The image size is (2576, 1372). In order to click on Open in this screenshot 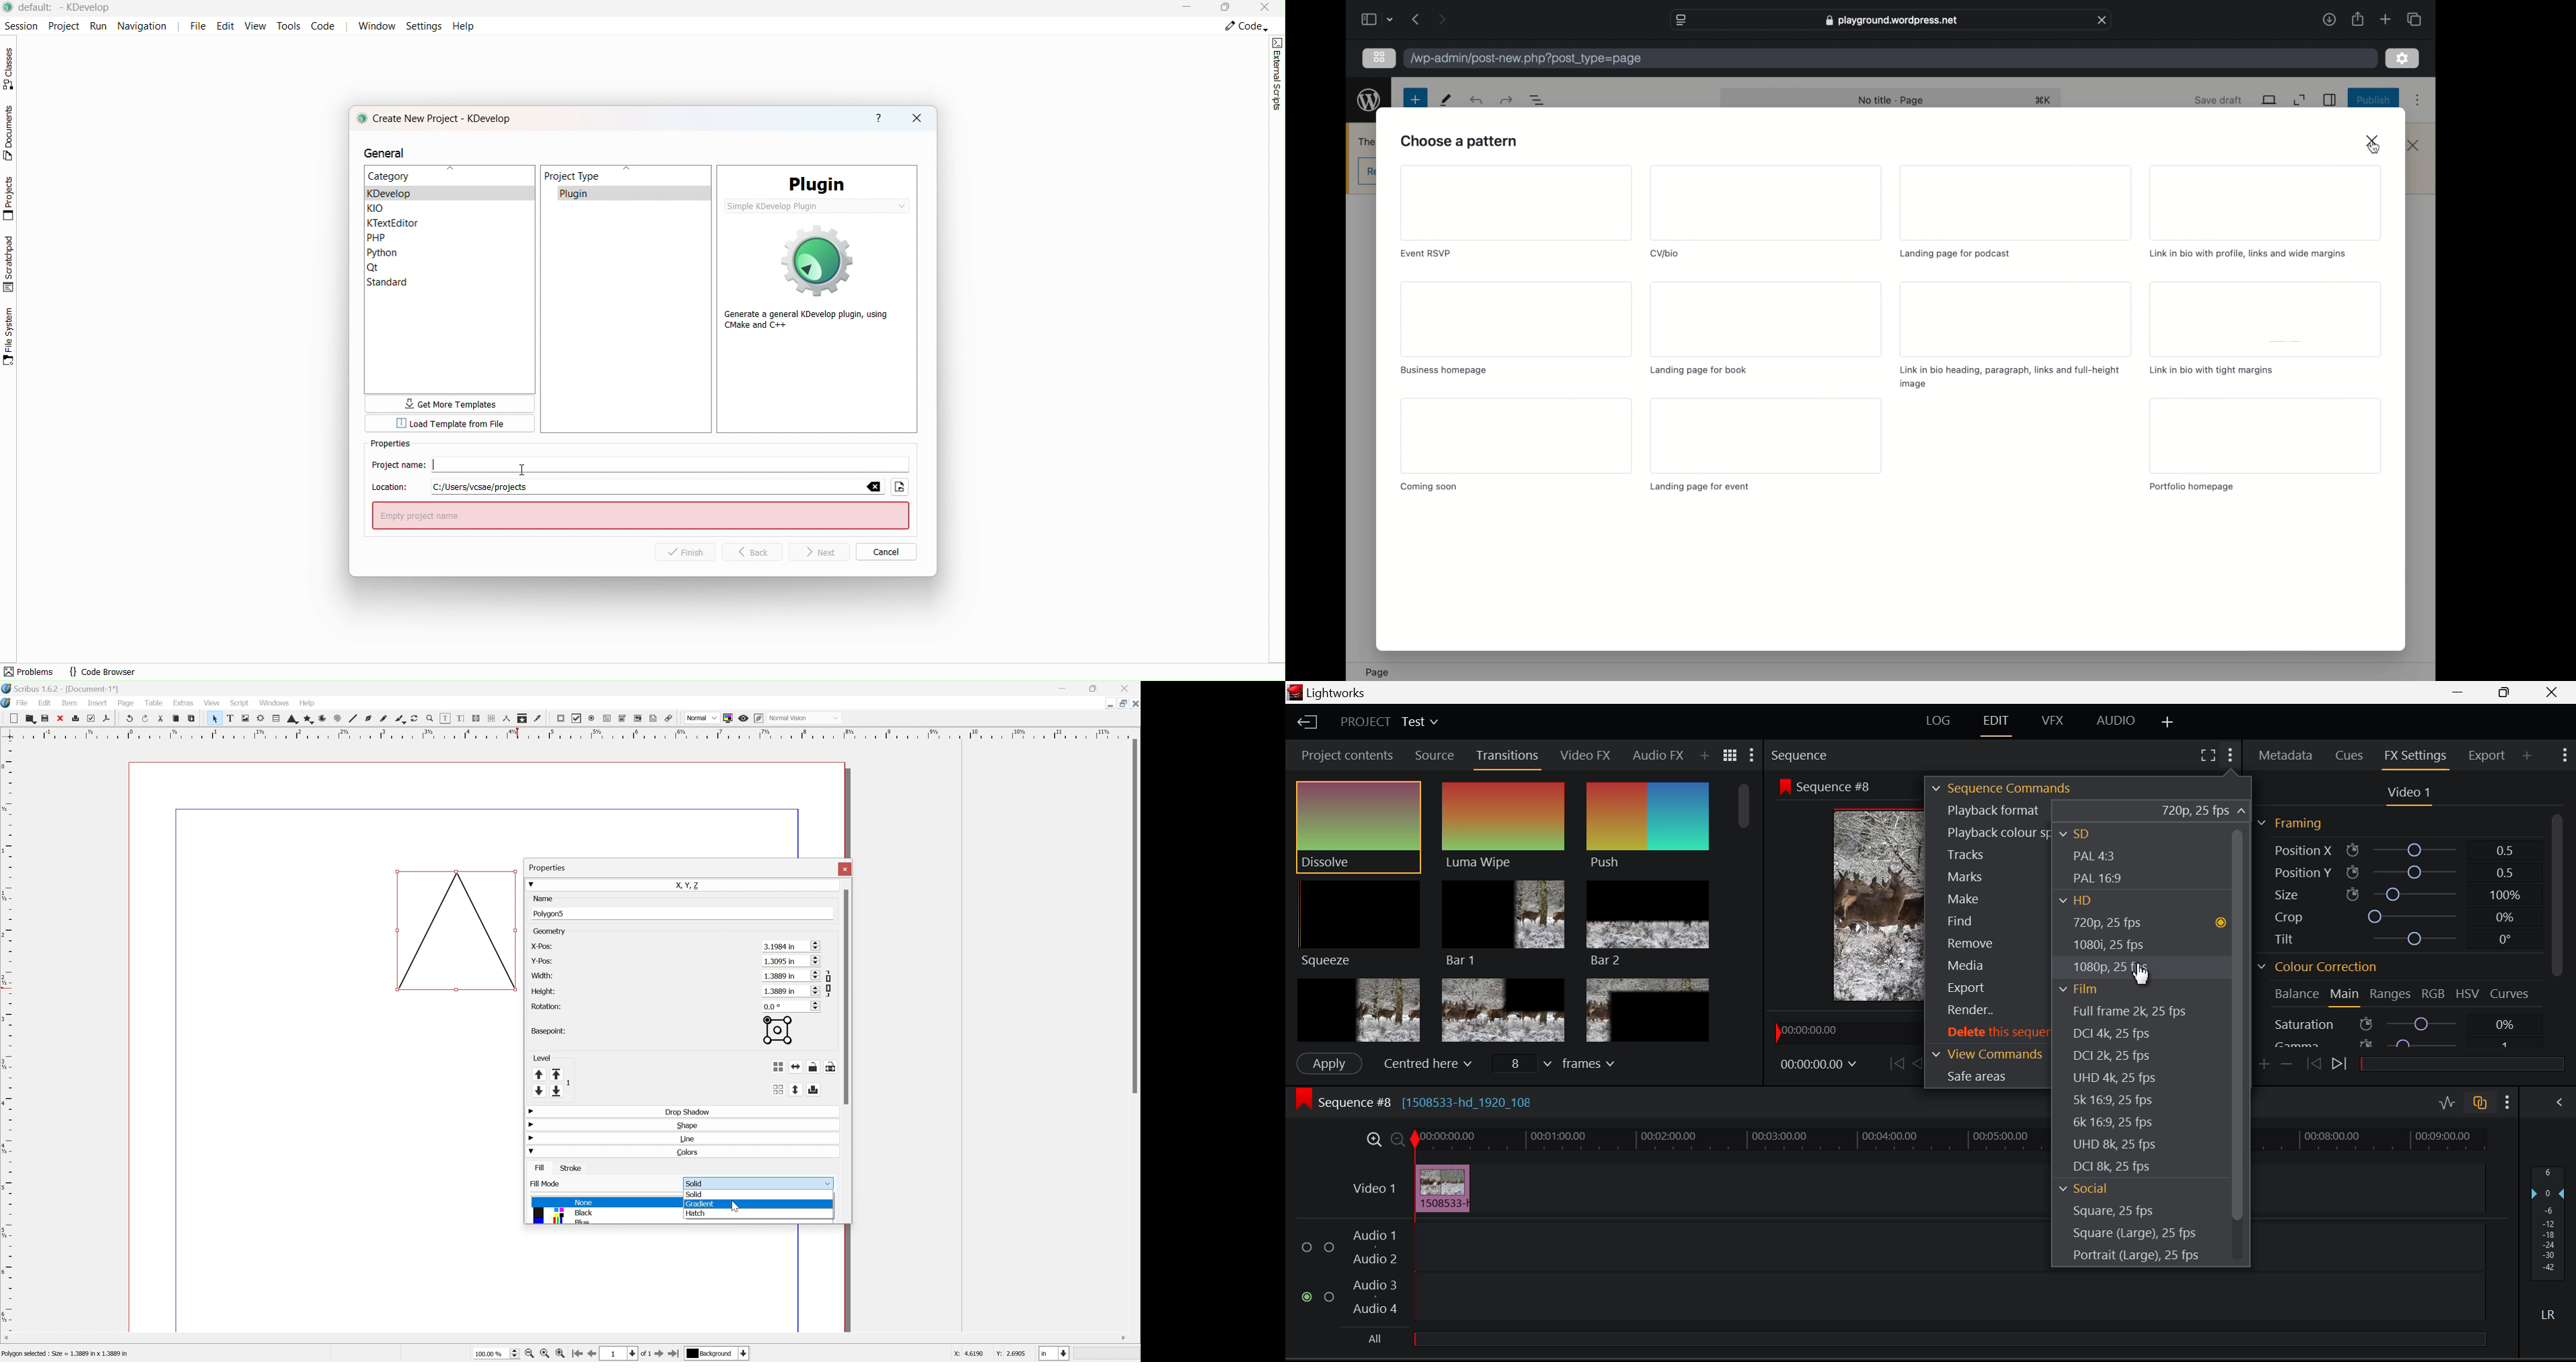, I will do `click(28, 718)`.